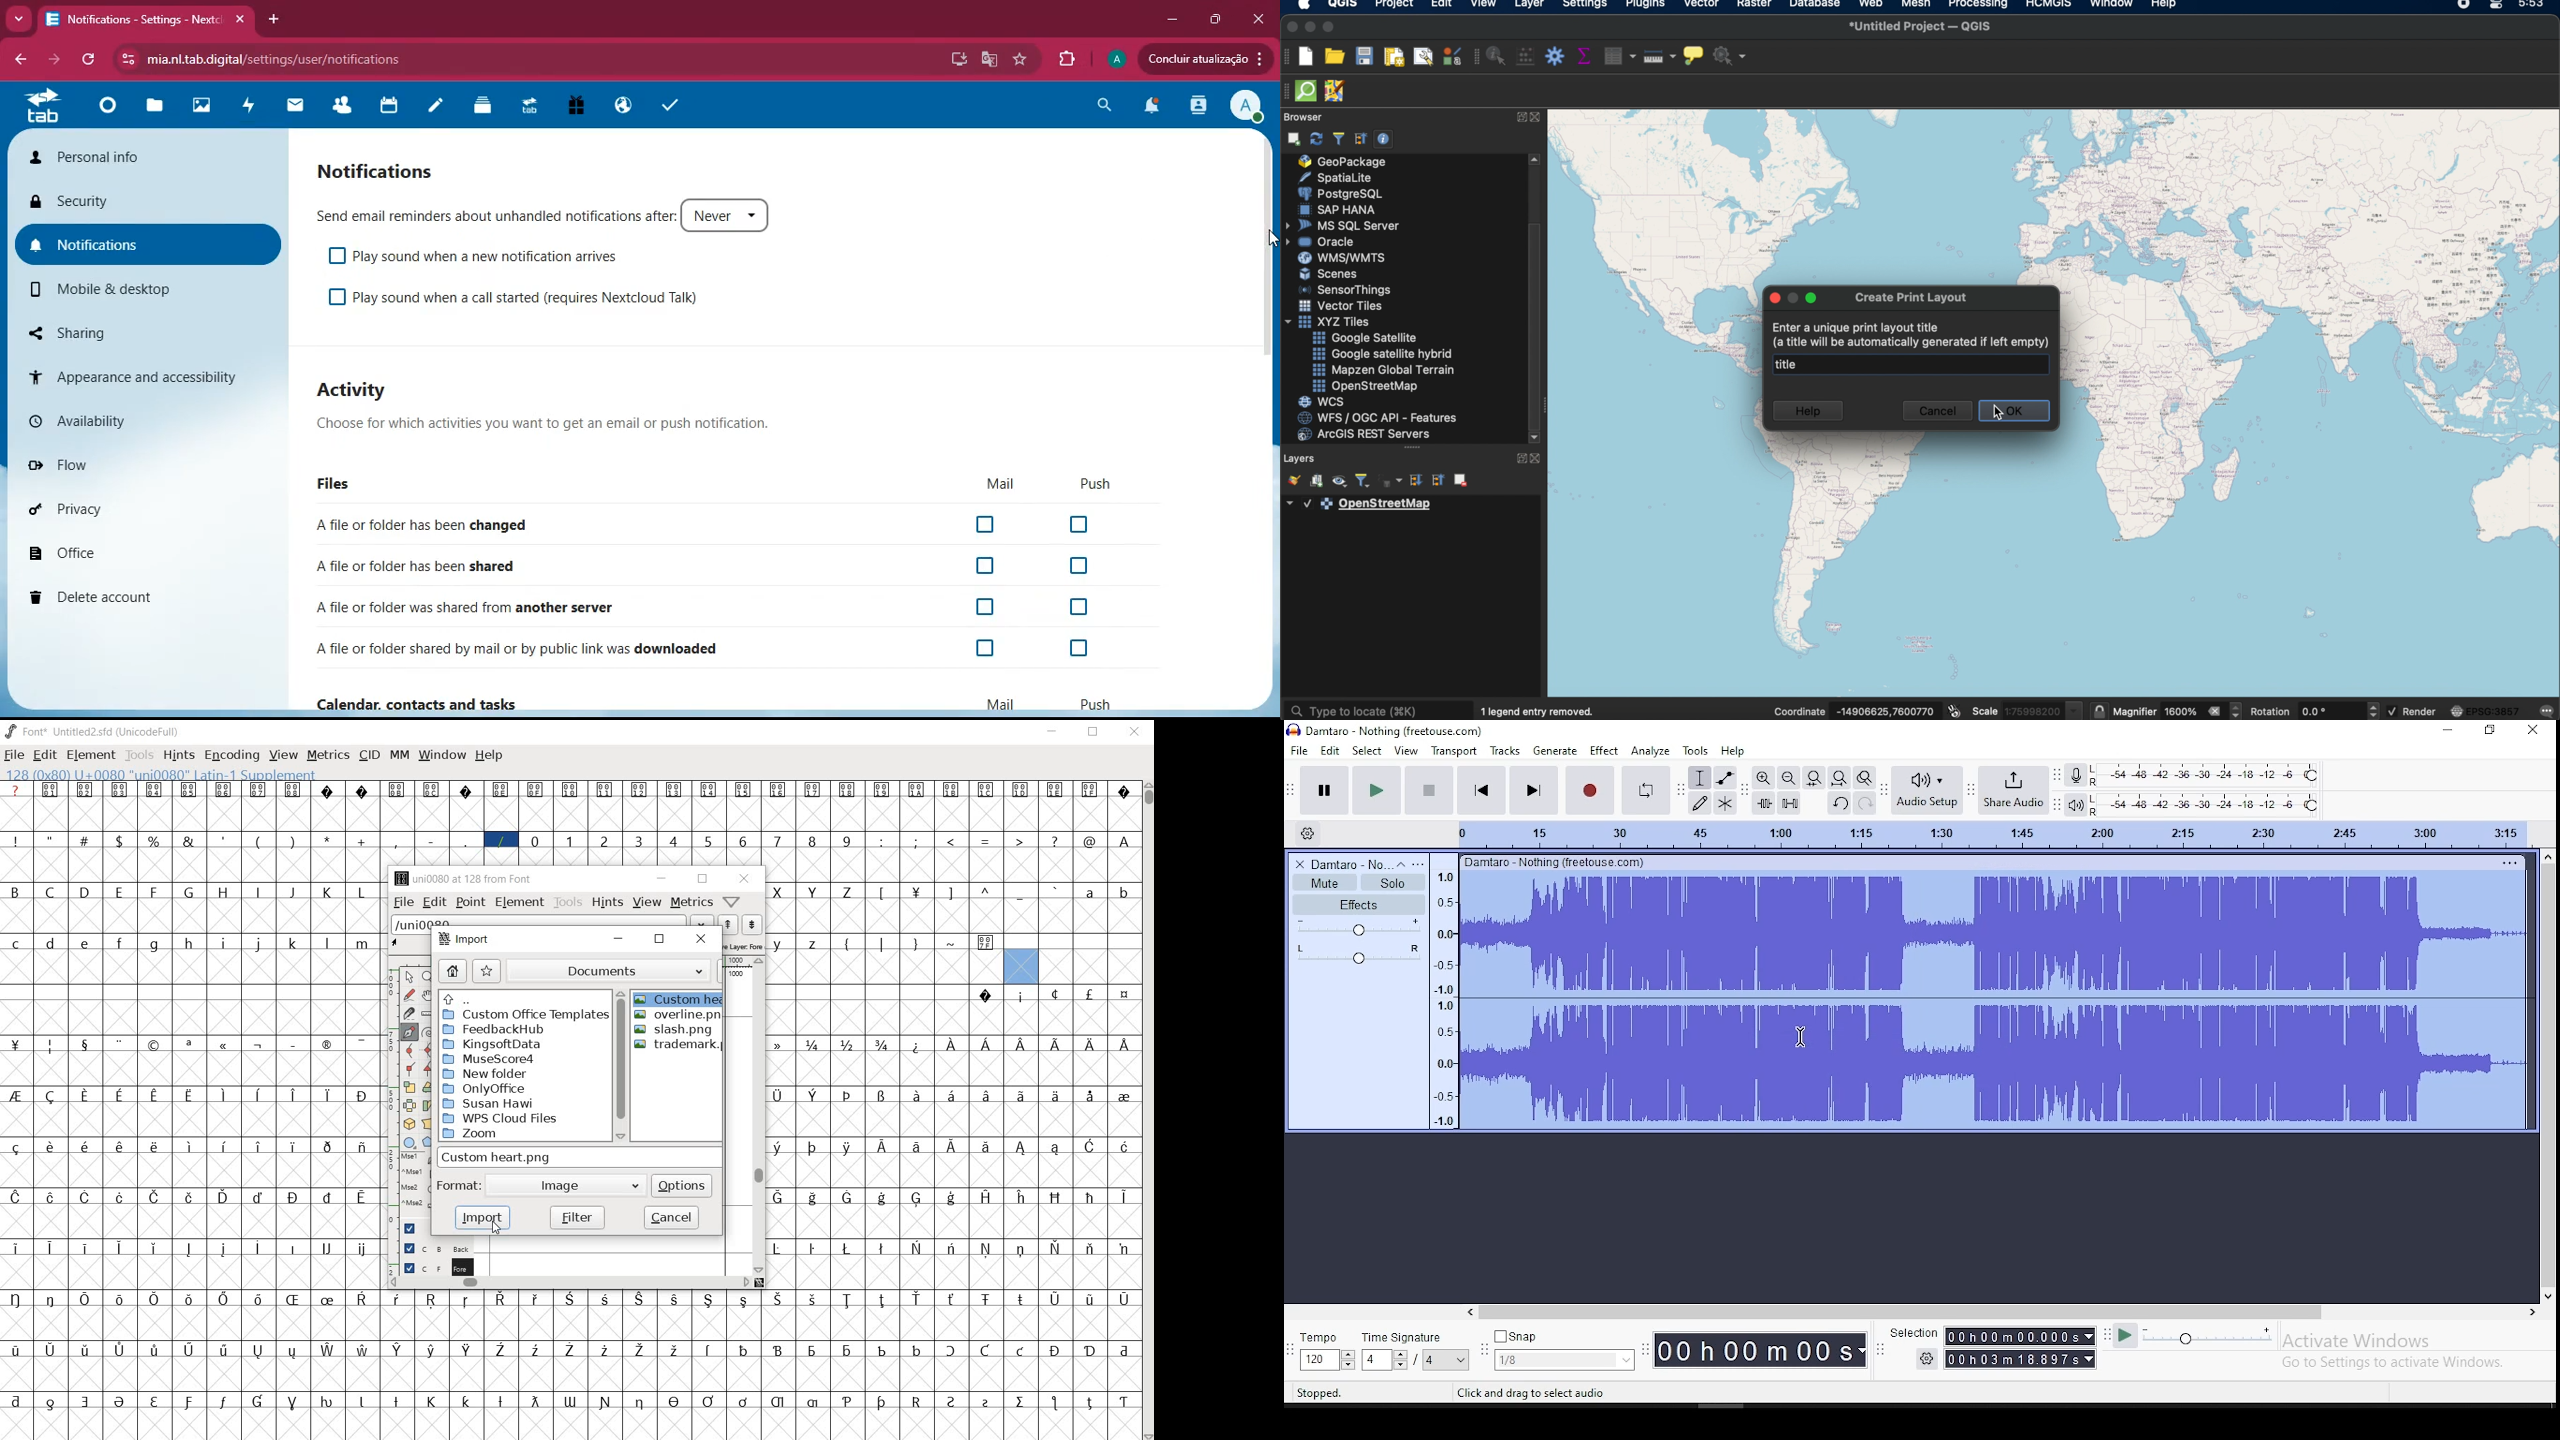  Describe the element at coordinates (1056, 1148) in the screenshot. I see `glyph` at that location.